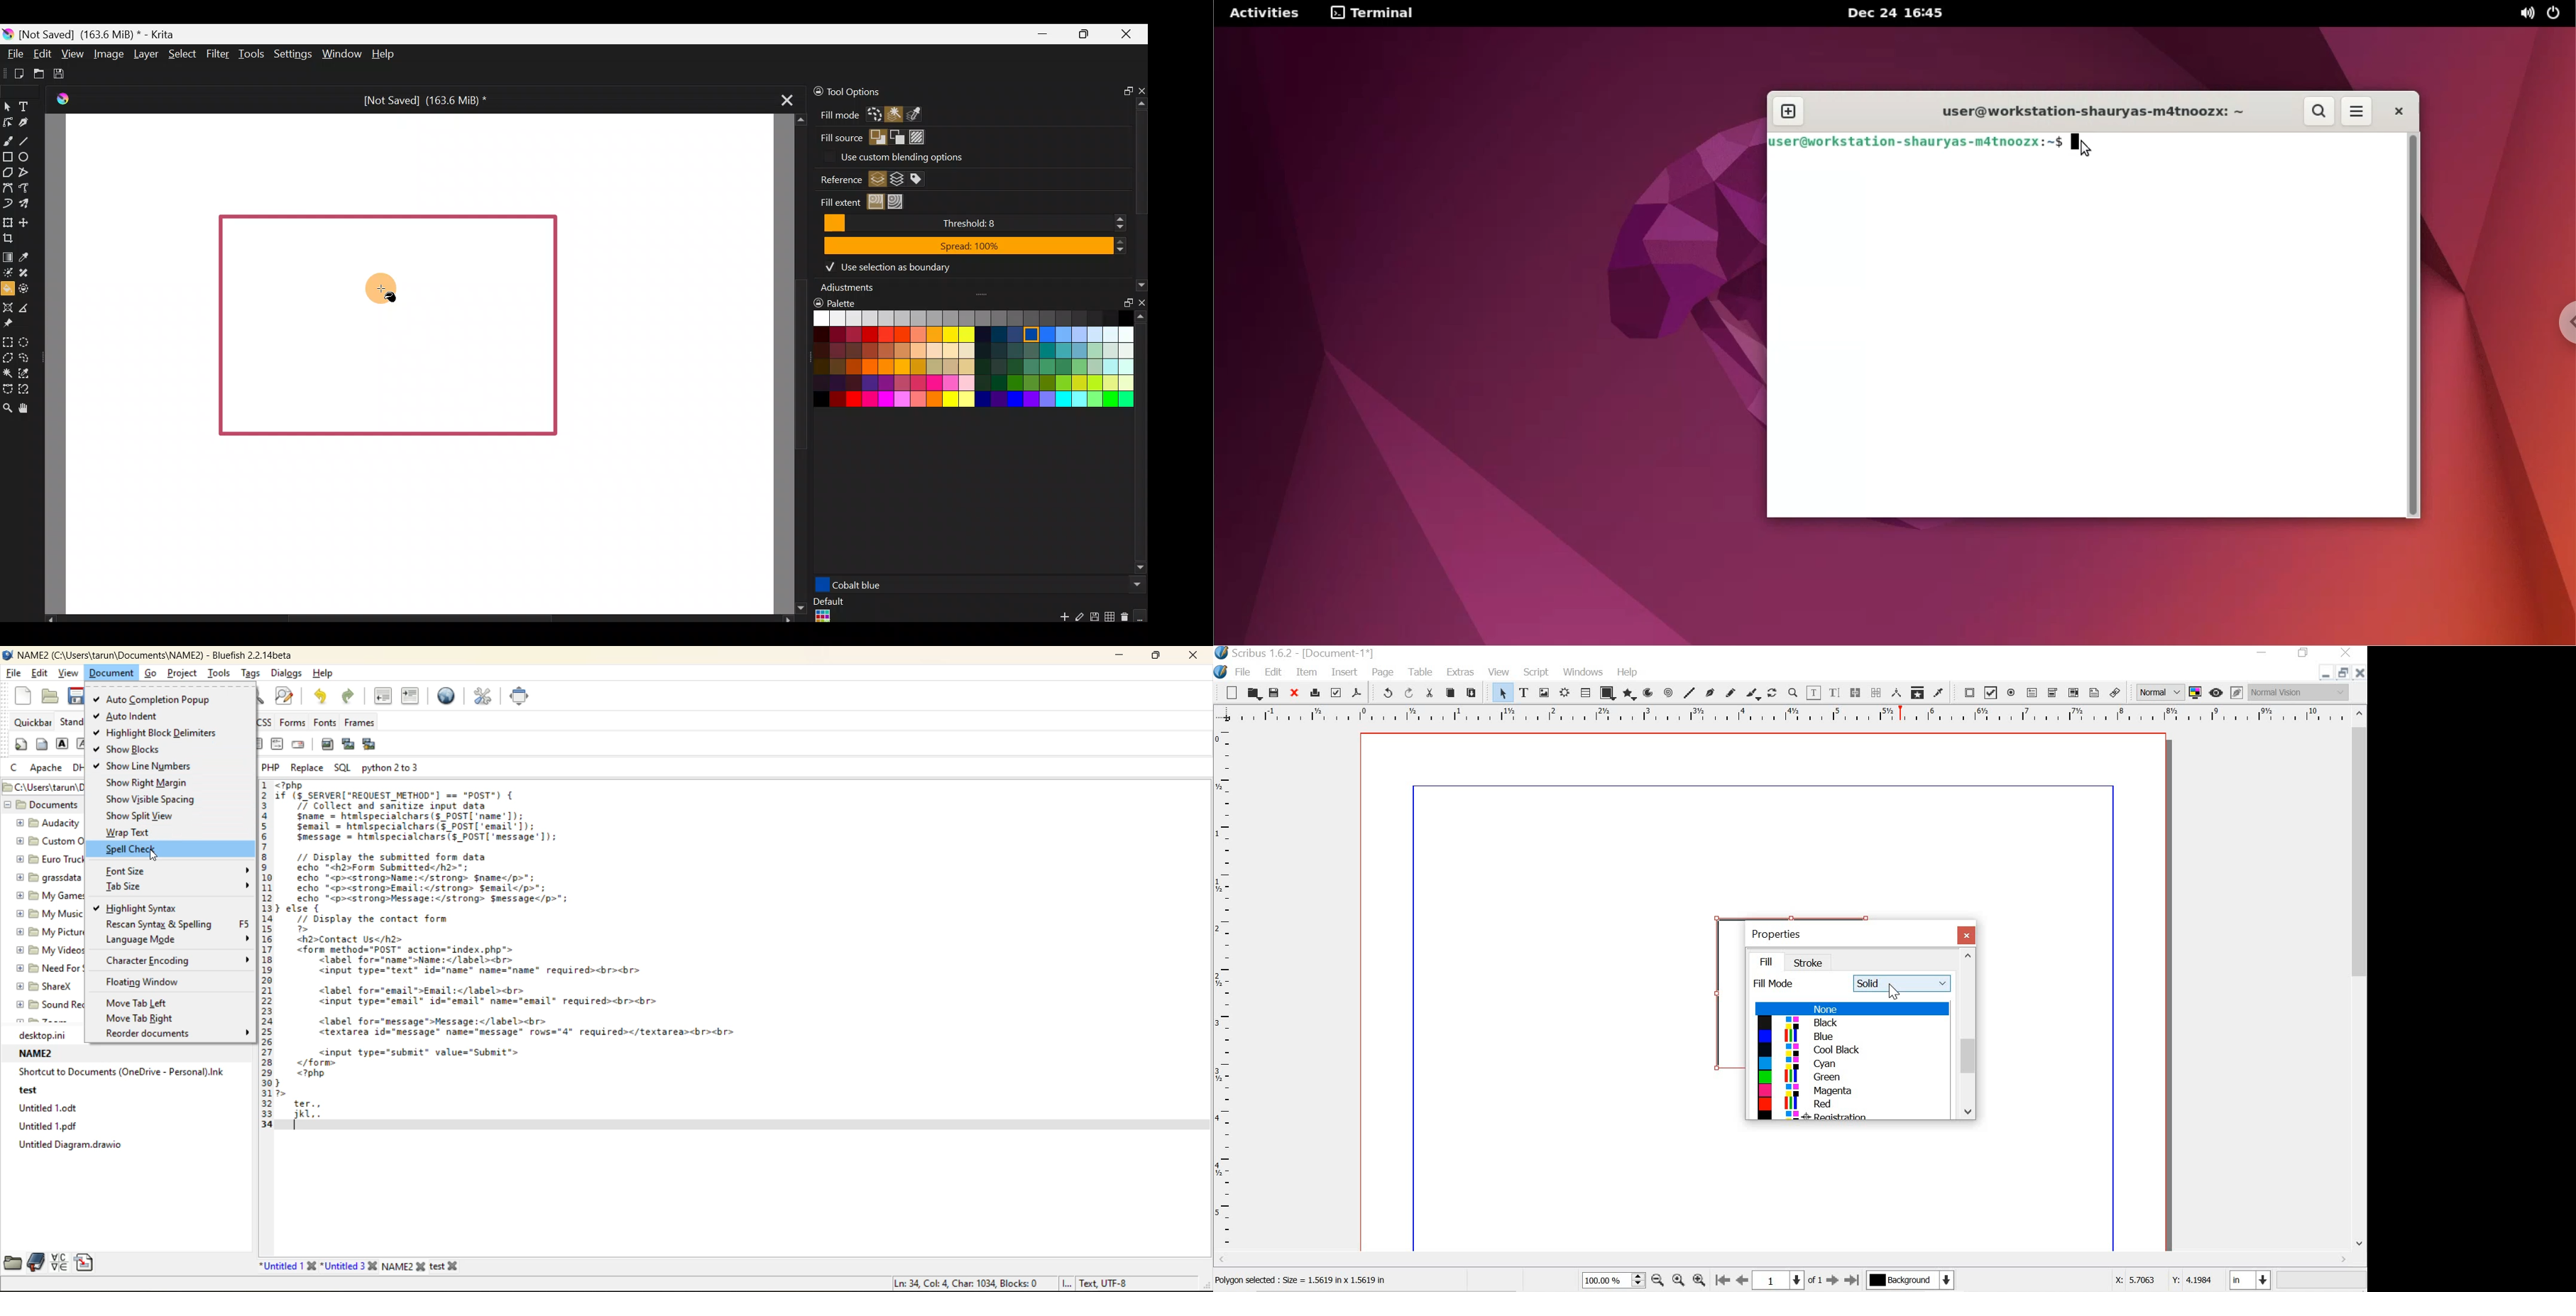 This screenshot has height=1316, width=2576. What do you see at coordinates (1833, 1281) in the screenshot?
I see `go to next page` at bounding box center [1833, 1281].